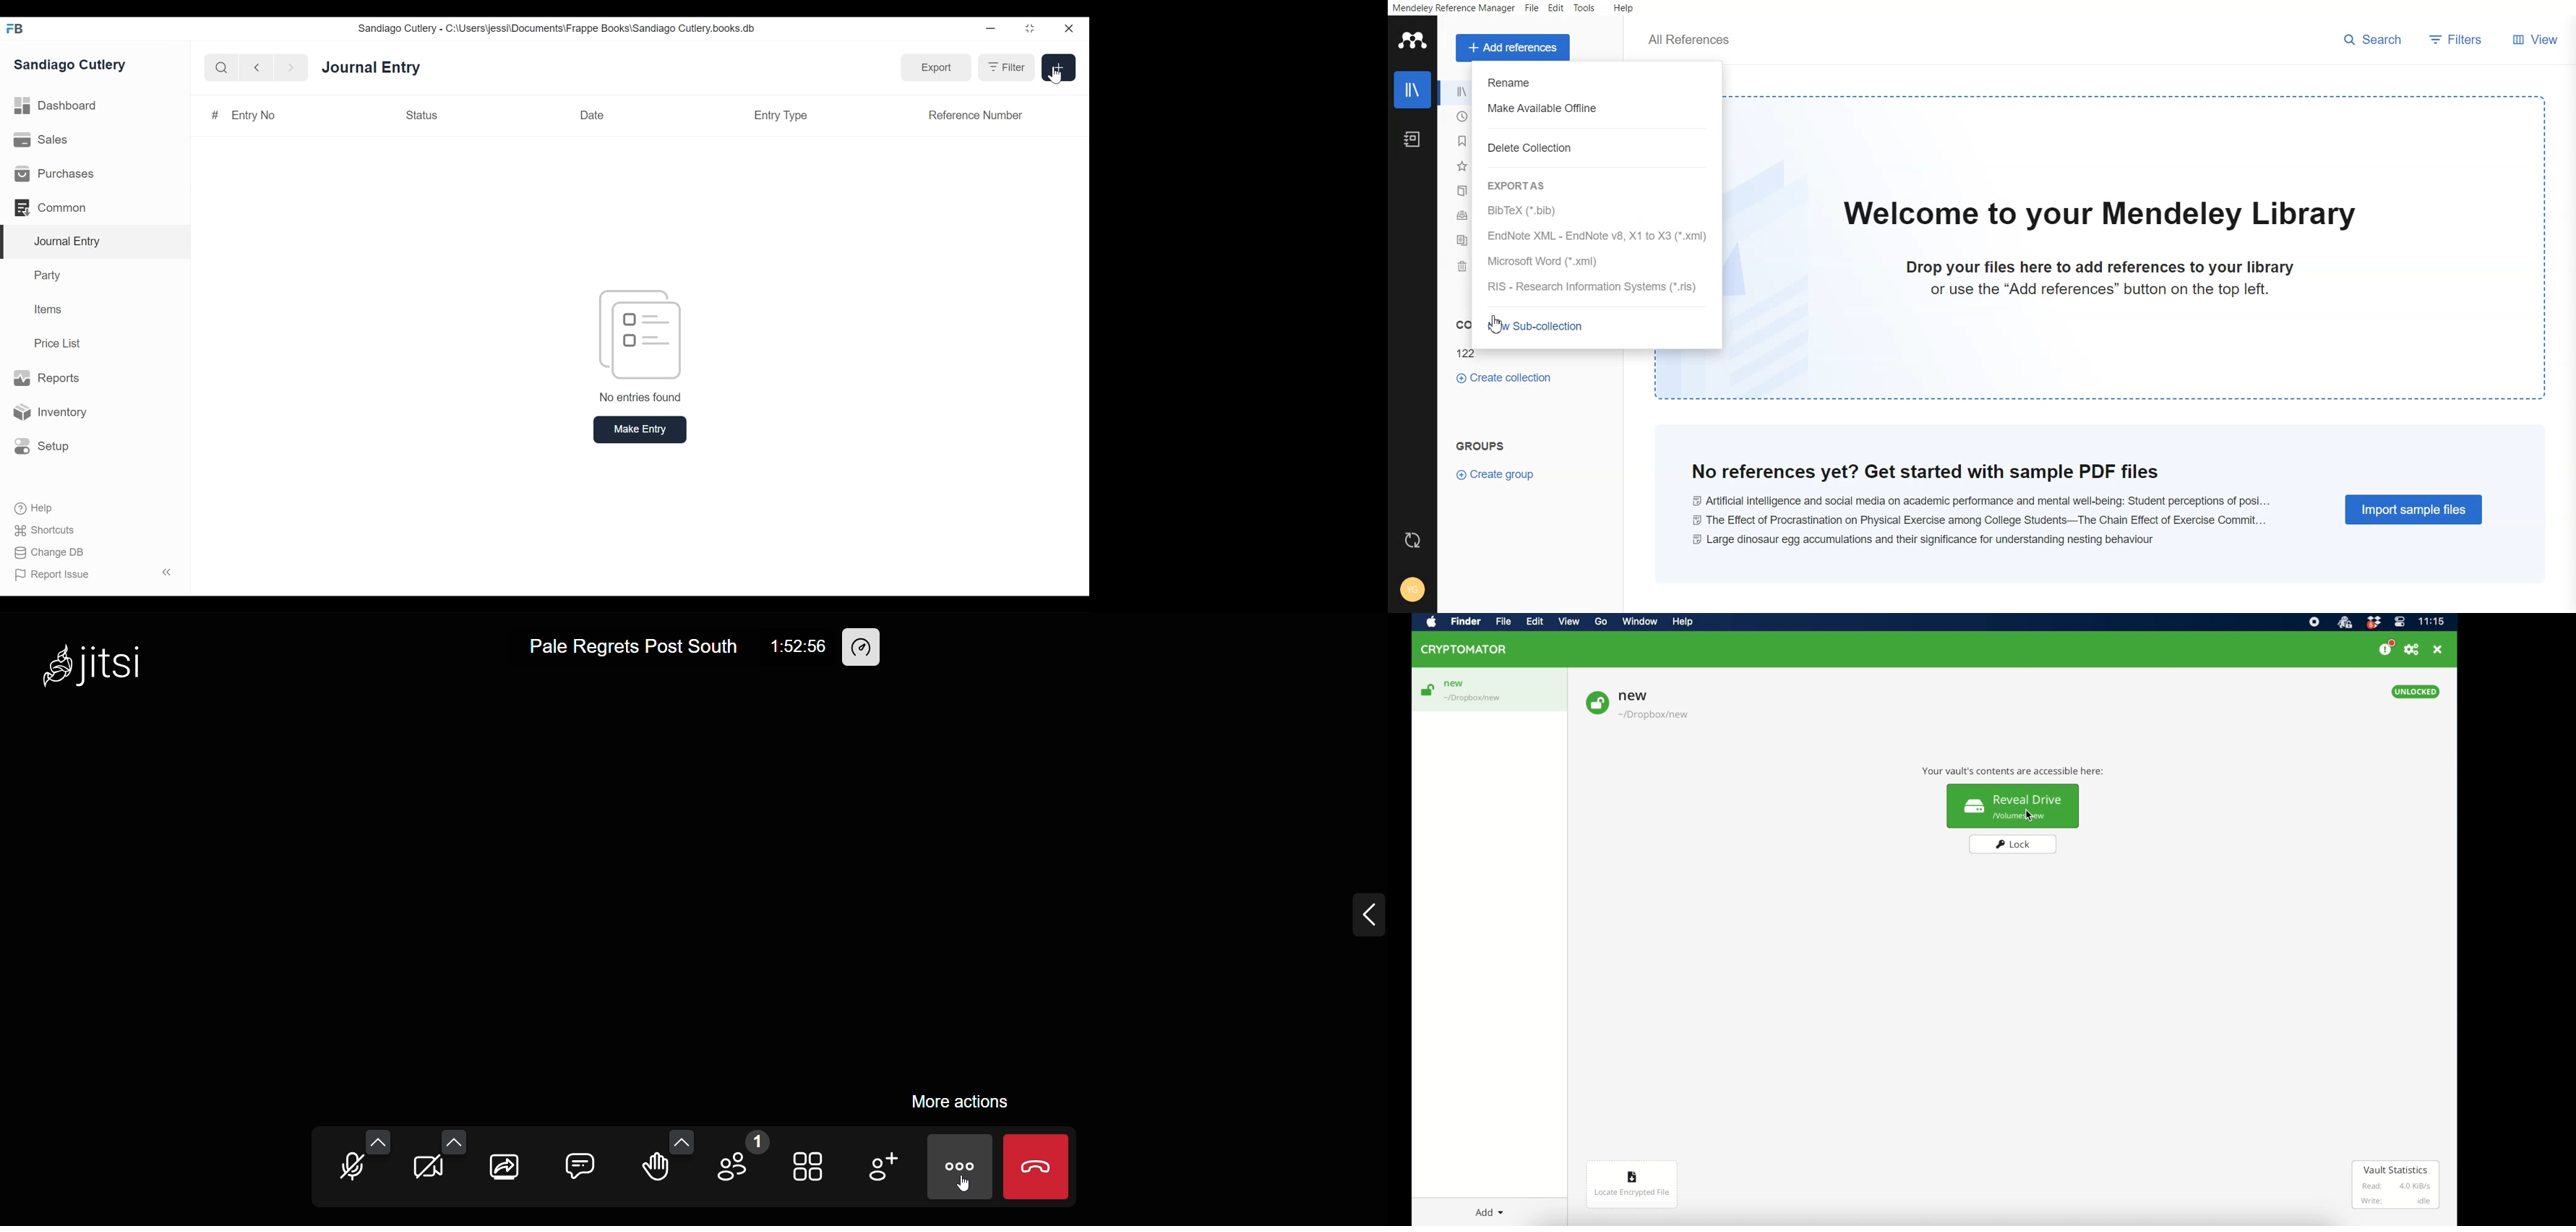 This screenshot has width=2576, height=1232. What do you see at coordinates (16, 29) in the screenshot?
I see `Frappe Books Desktop icon` at bounding box center [16, 29].